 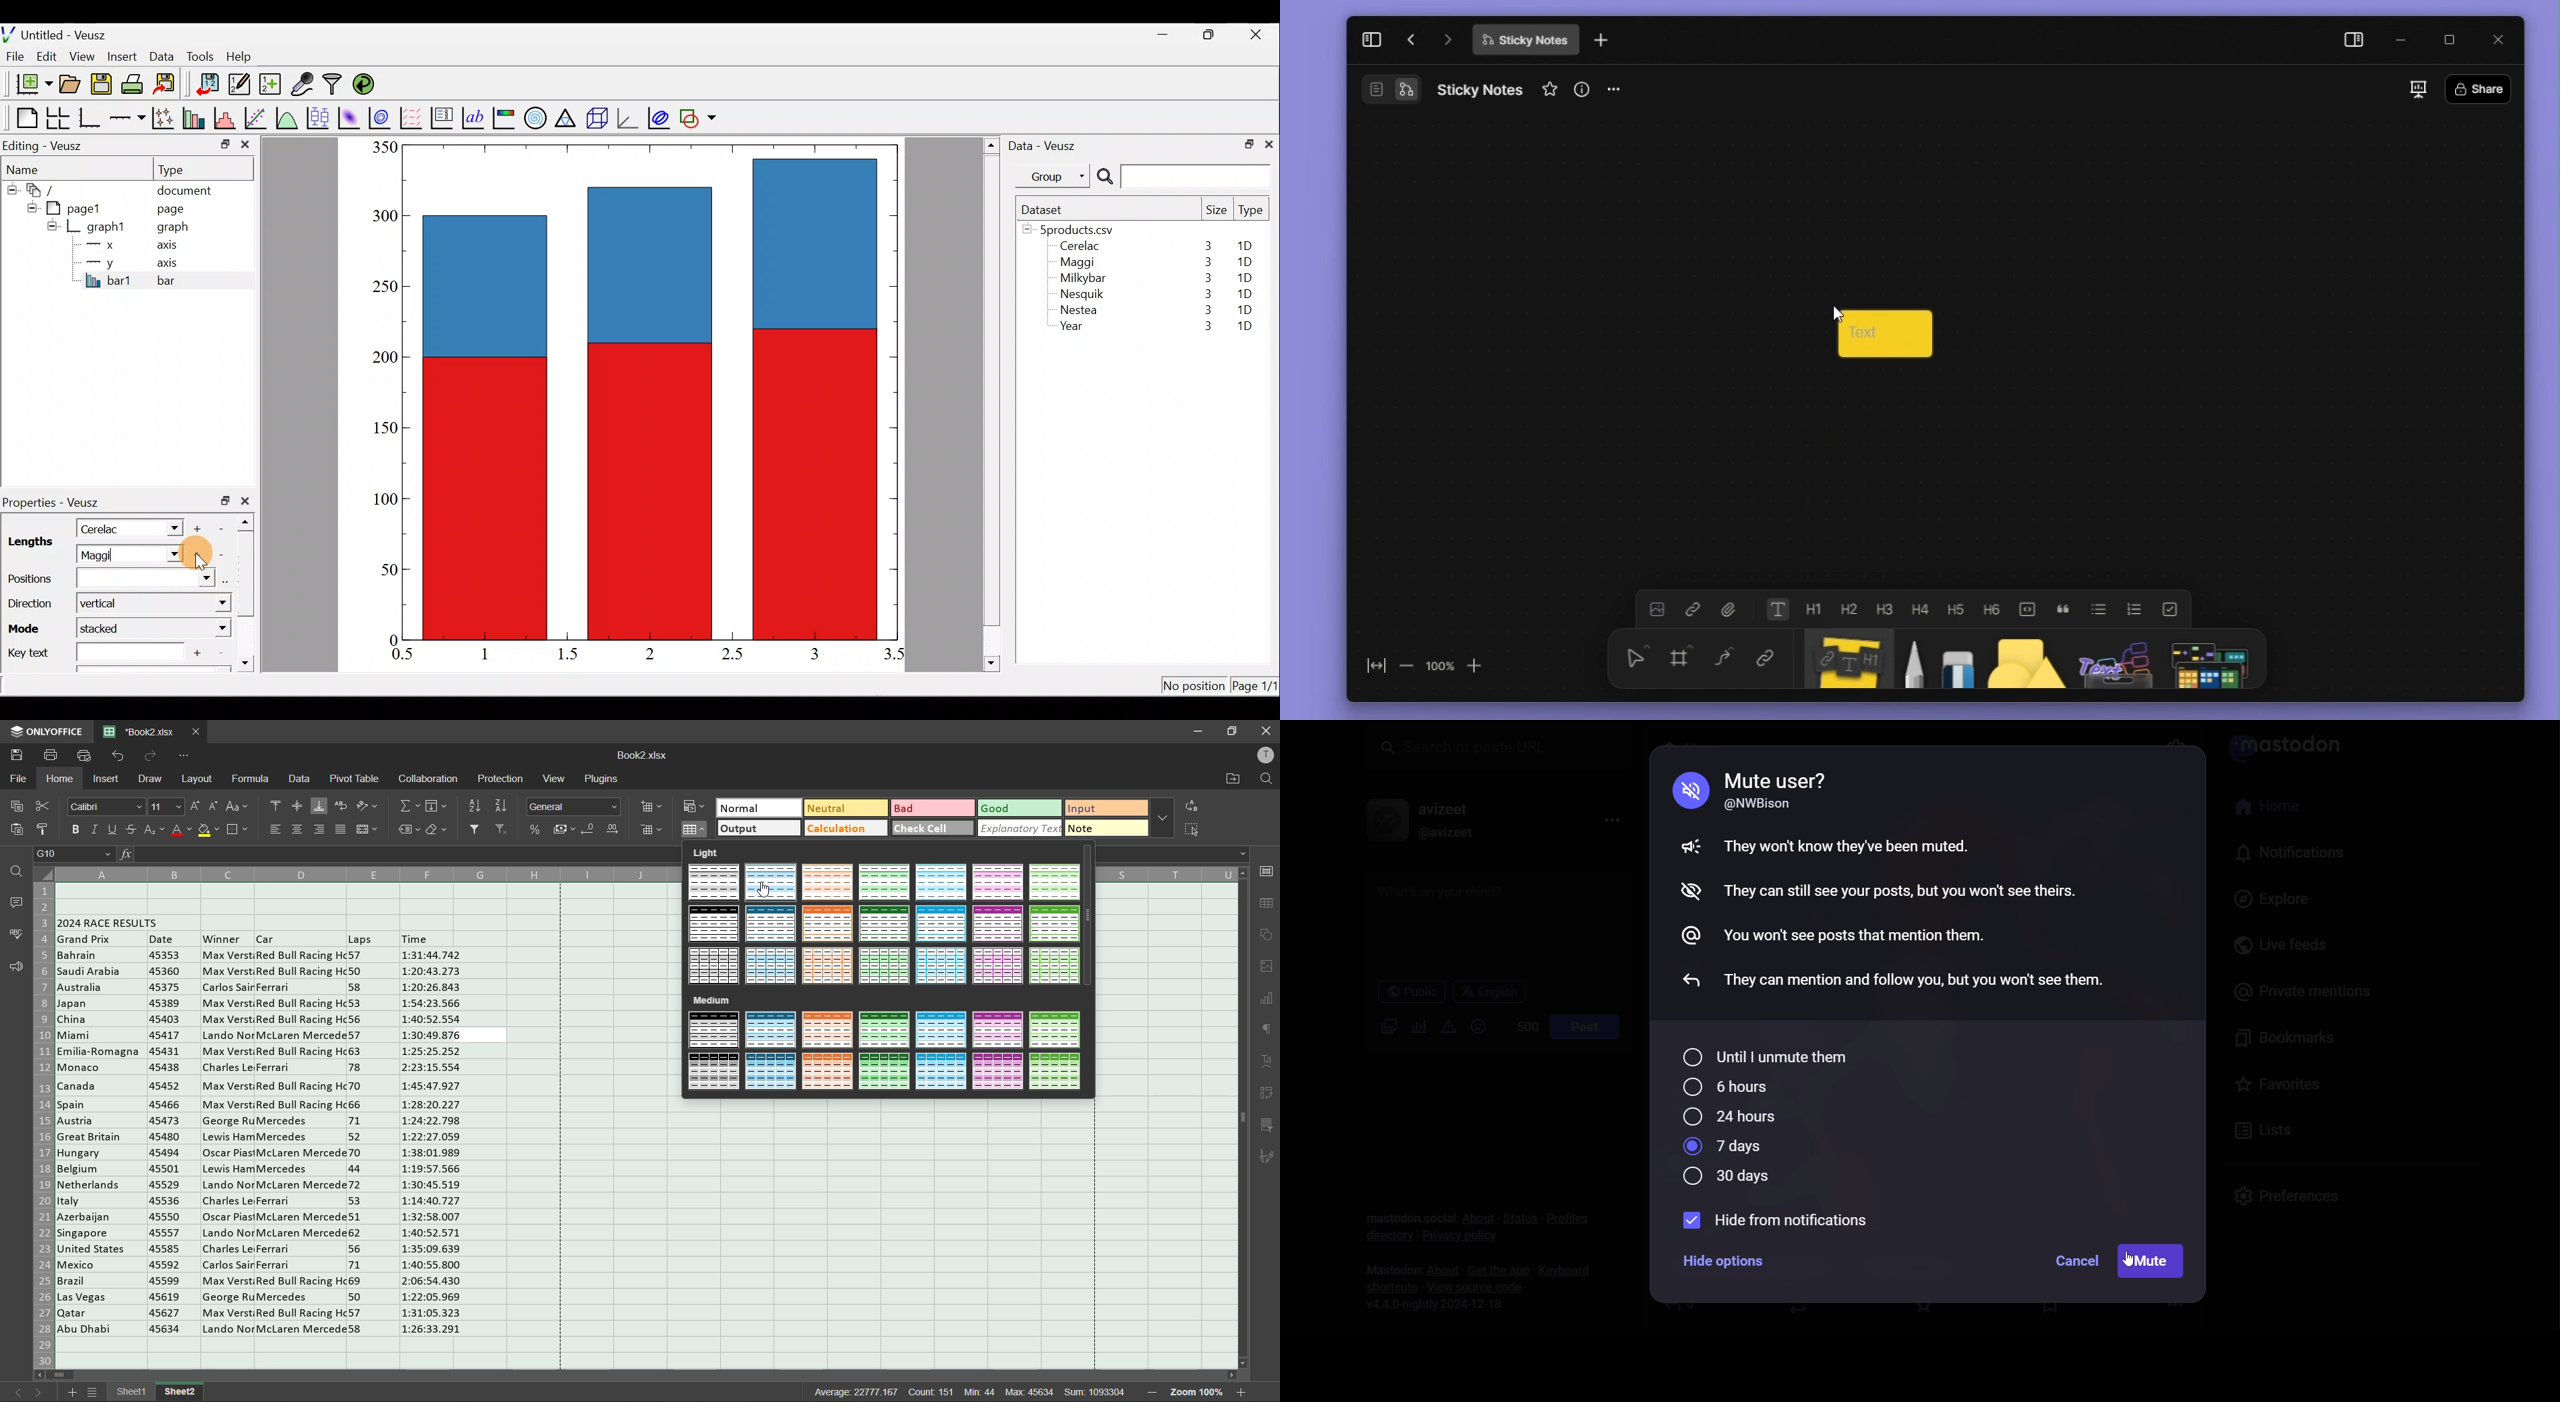 What do you see at coordinates (403, 656) in the screenshot?
I see `0.5` at bounding box center [403, 656].